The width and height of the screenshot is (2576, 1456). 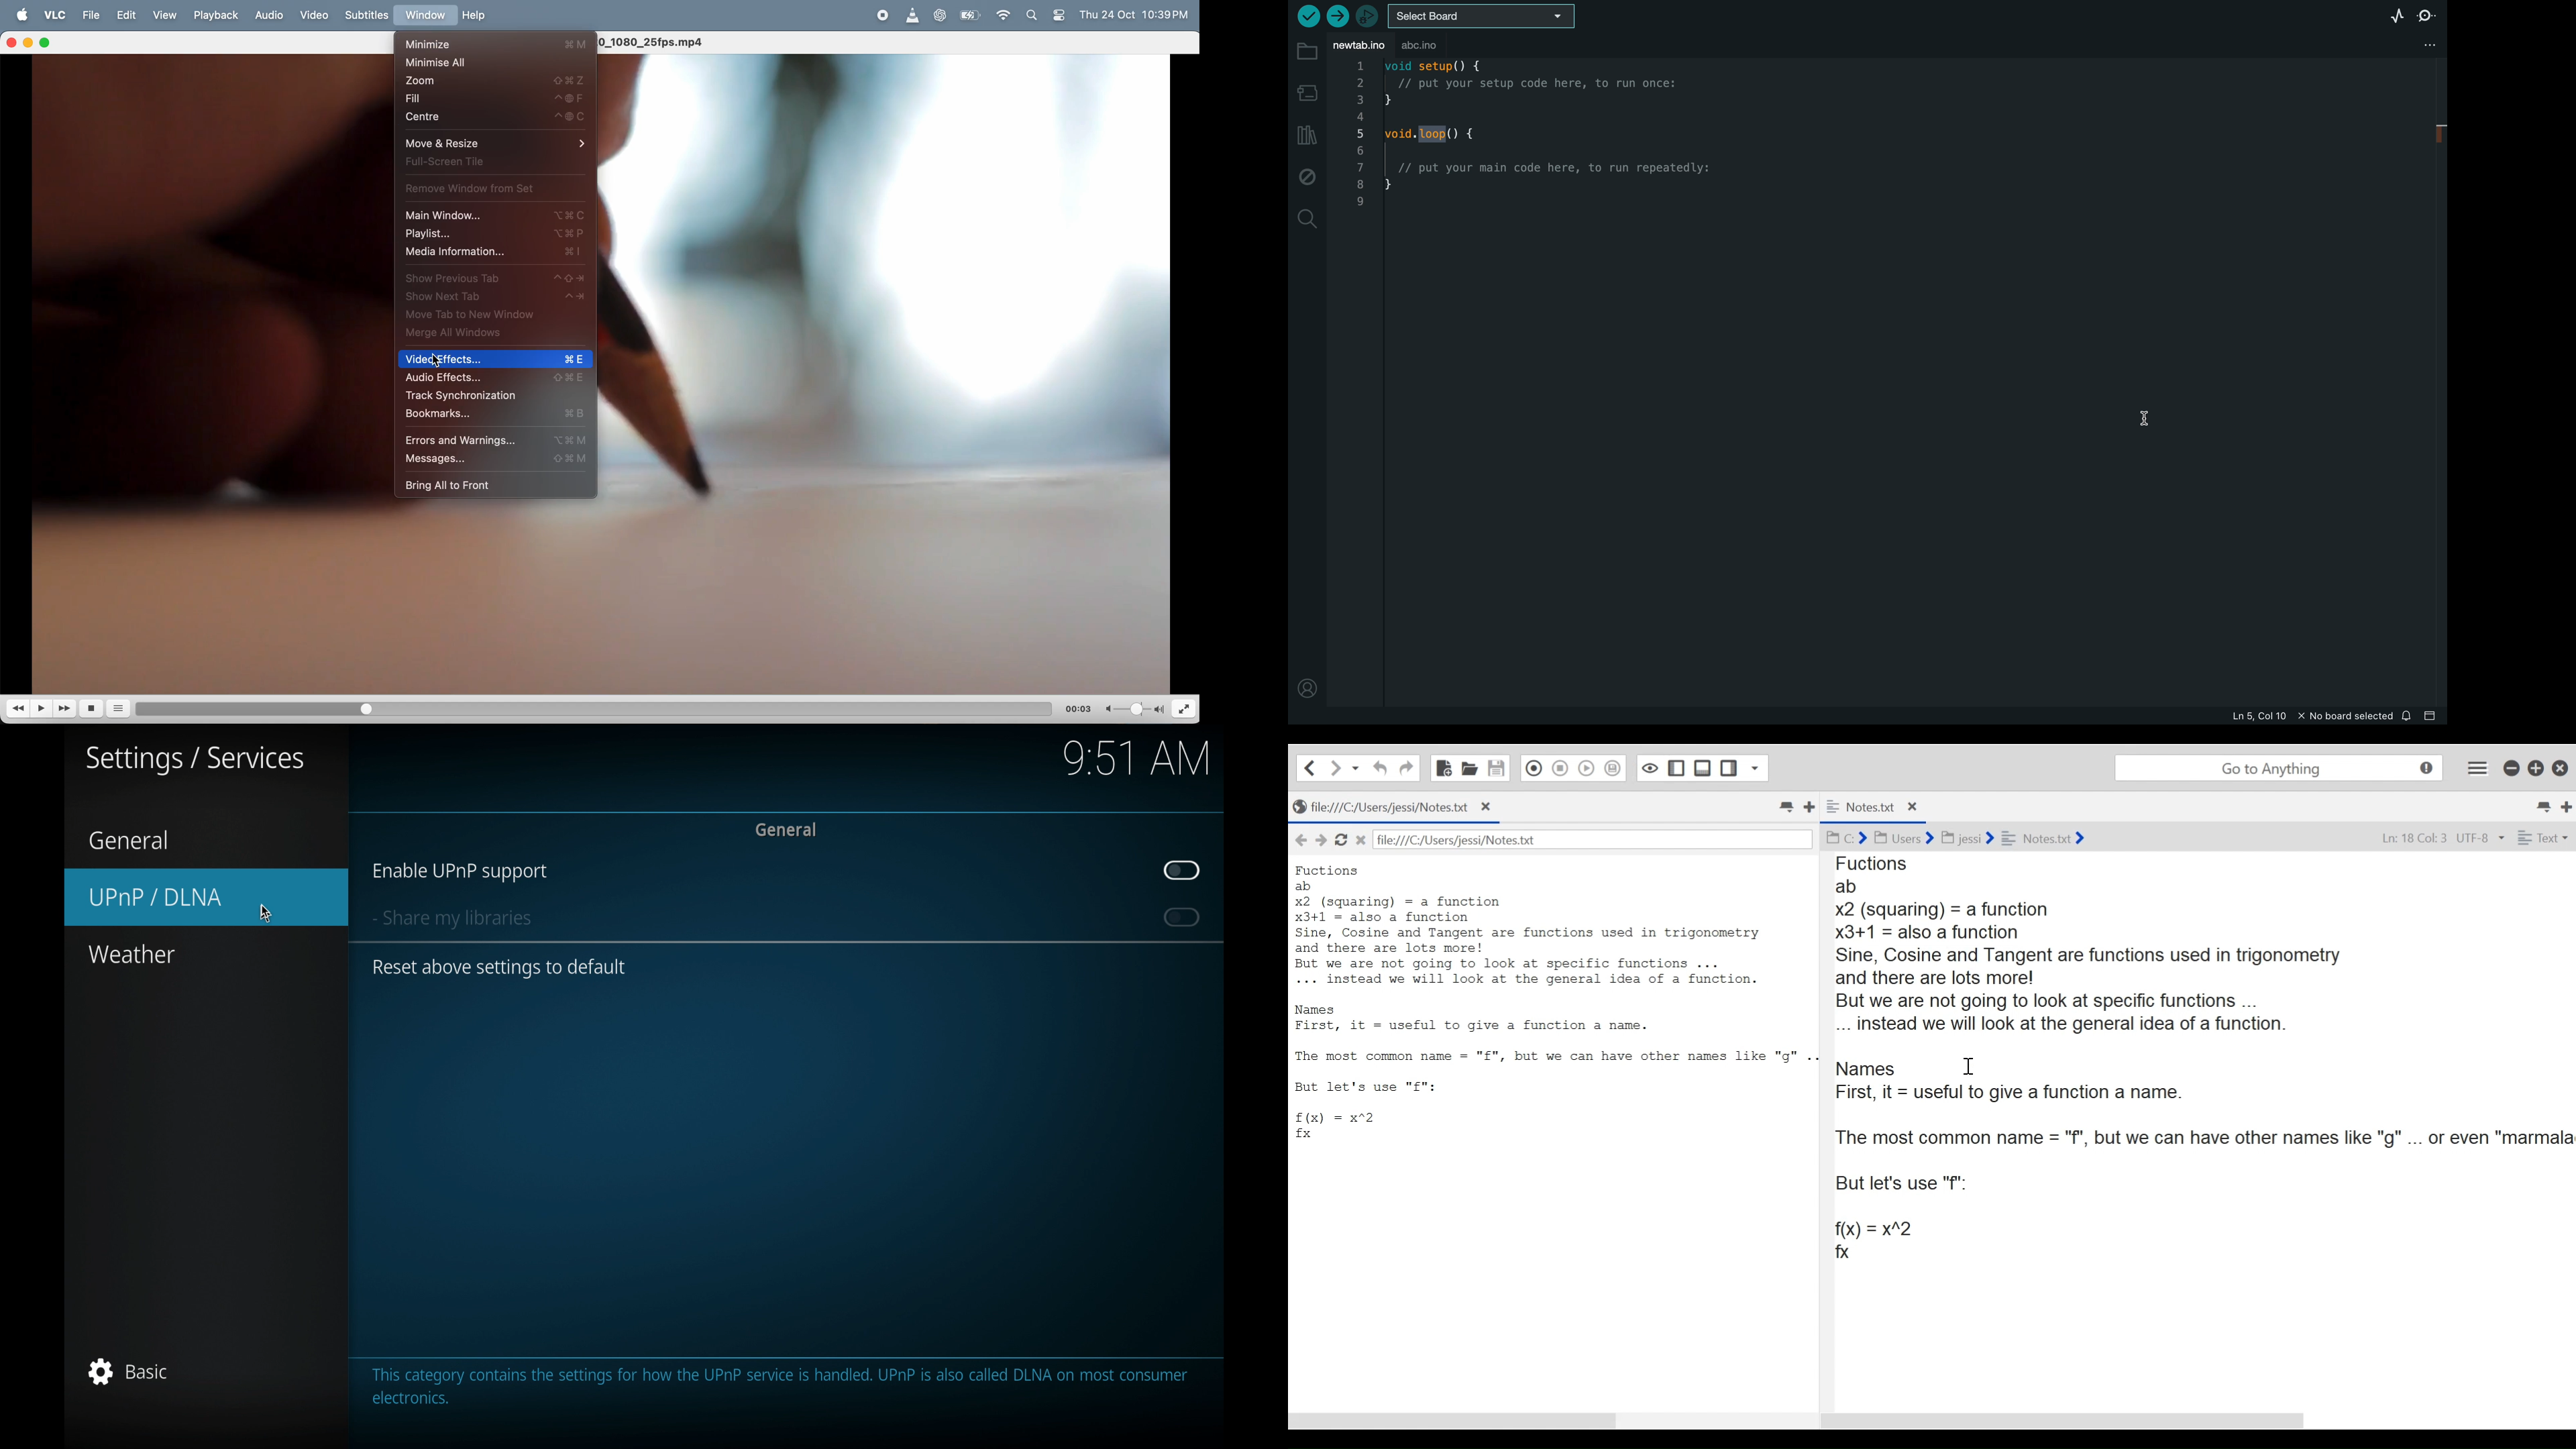 What do you see at coordinates (581, 707) in the screenshot?
I see `duration` at bounding box center [581, 707].